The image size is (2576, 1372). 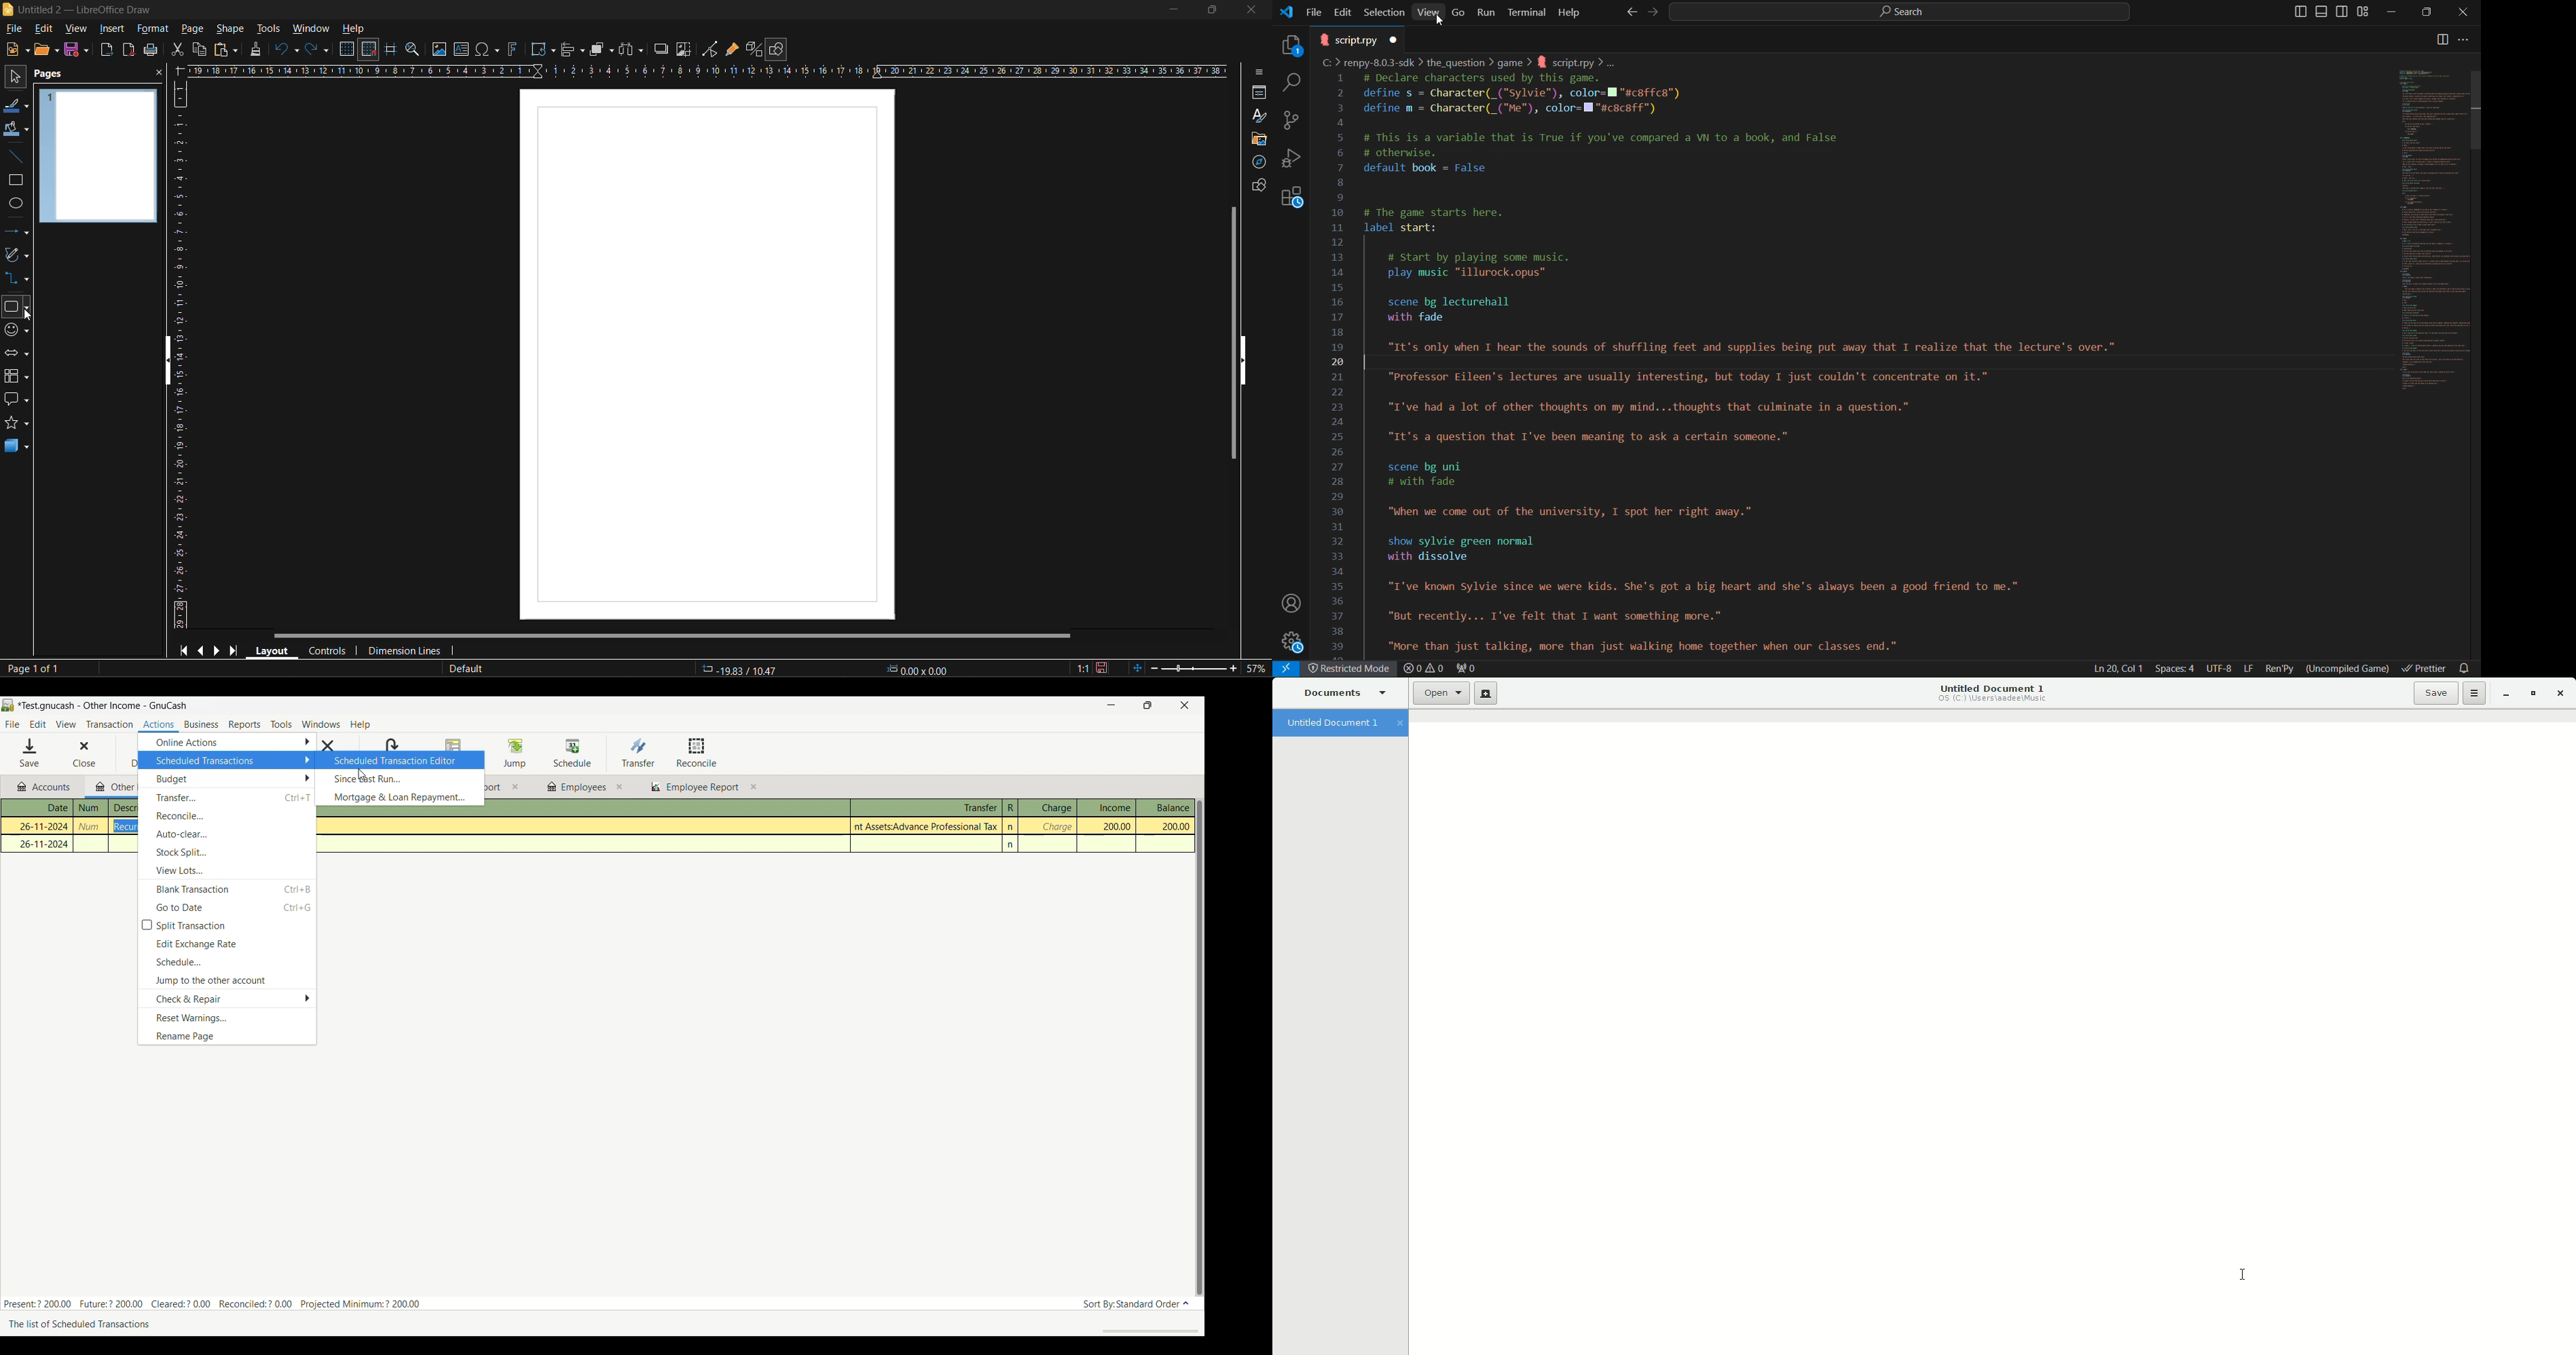 I want to click on new, so click(x=17, y=49).